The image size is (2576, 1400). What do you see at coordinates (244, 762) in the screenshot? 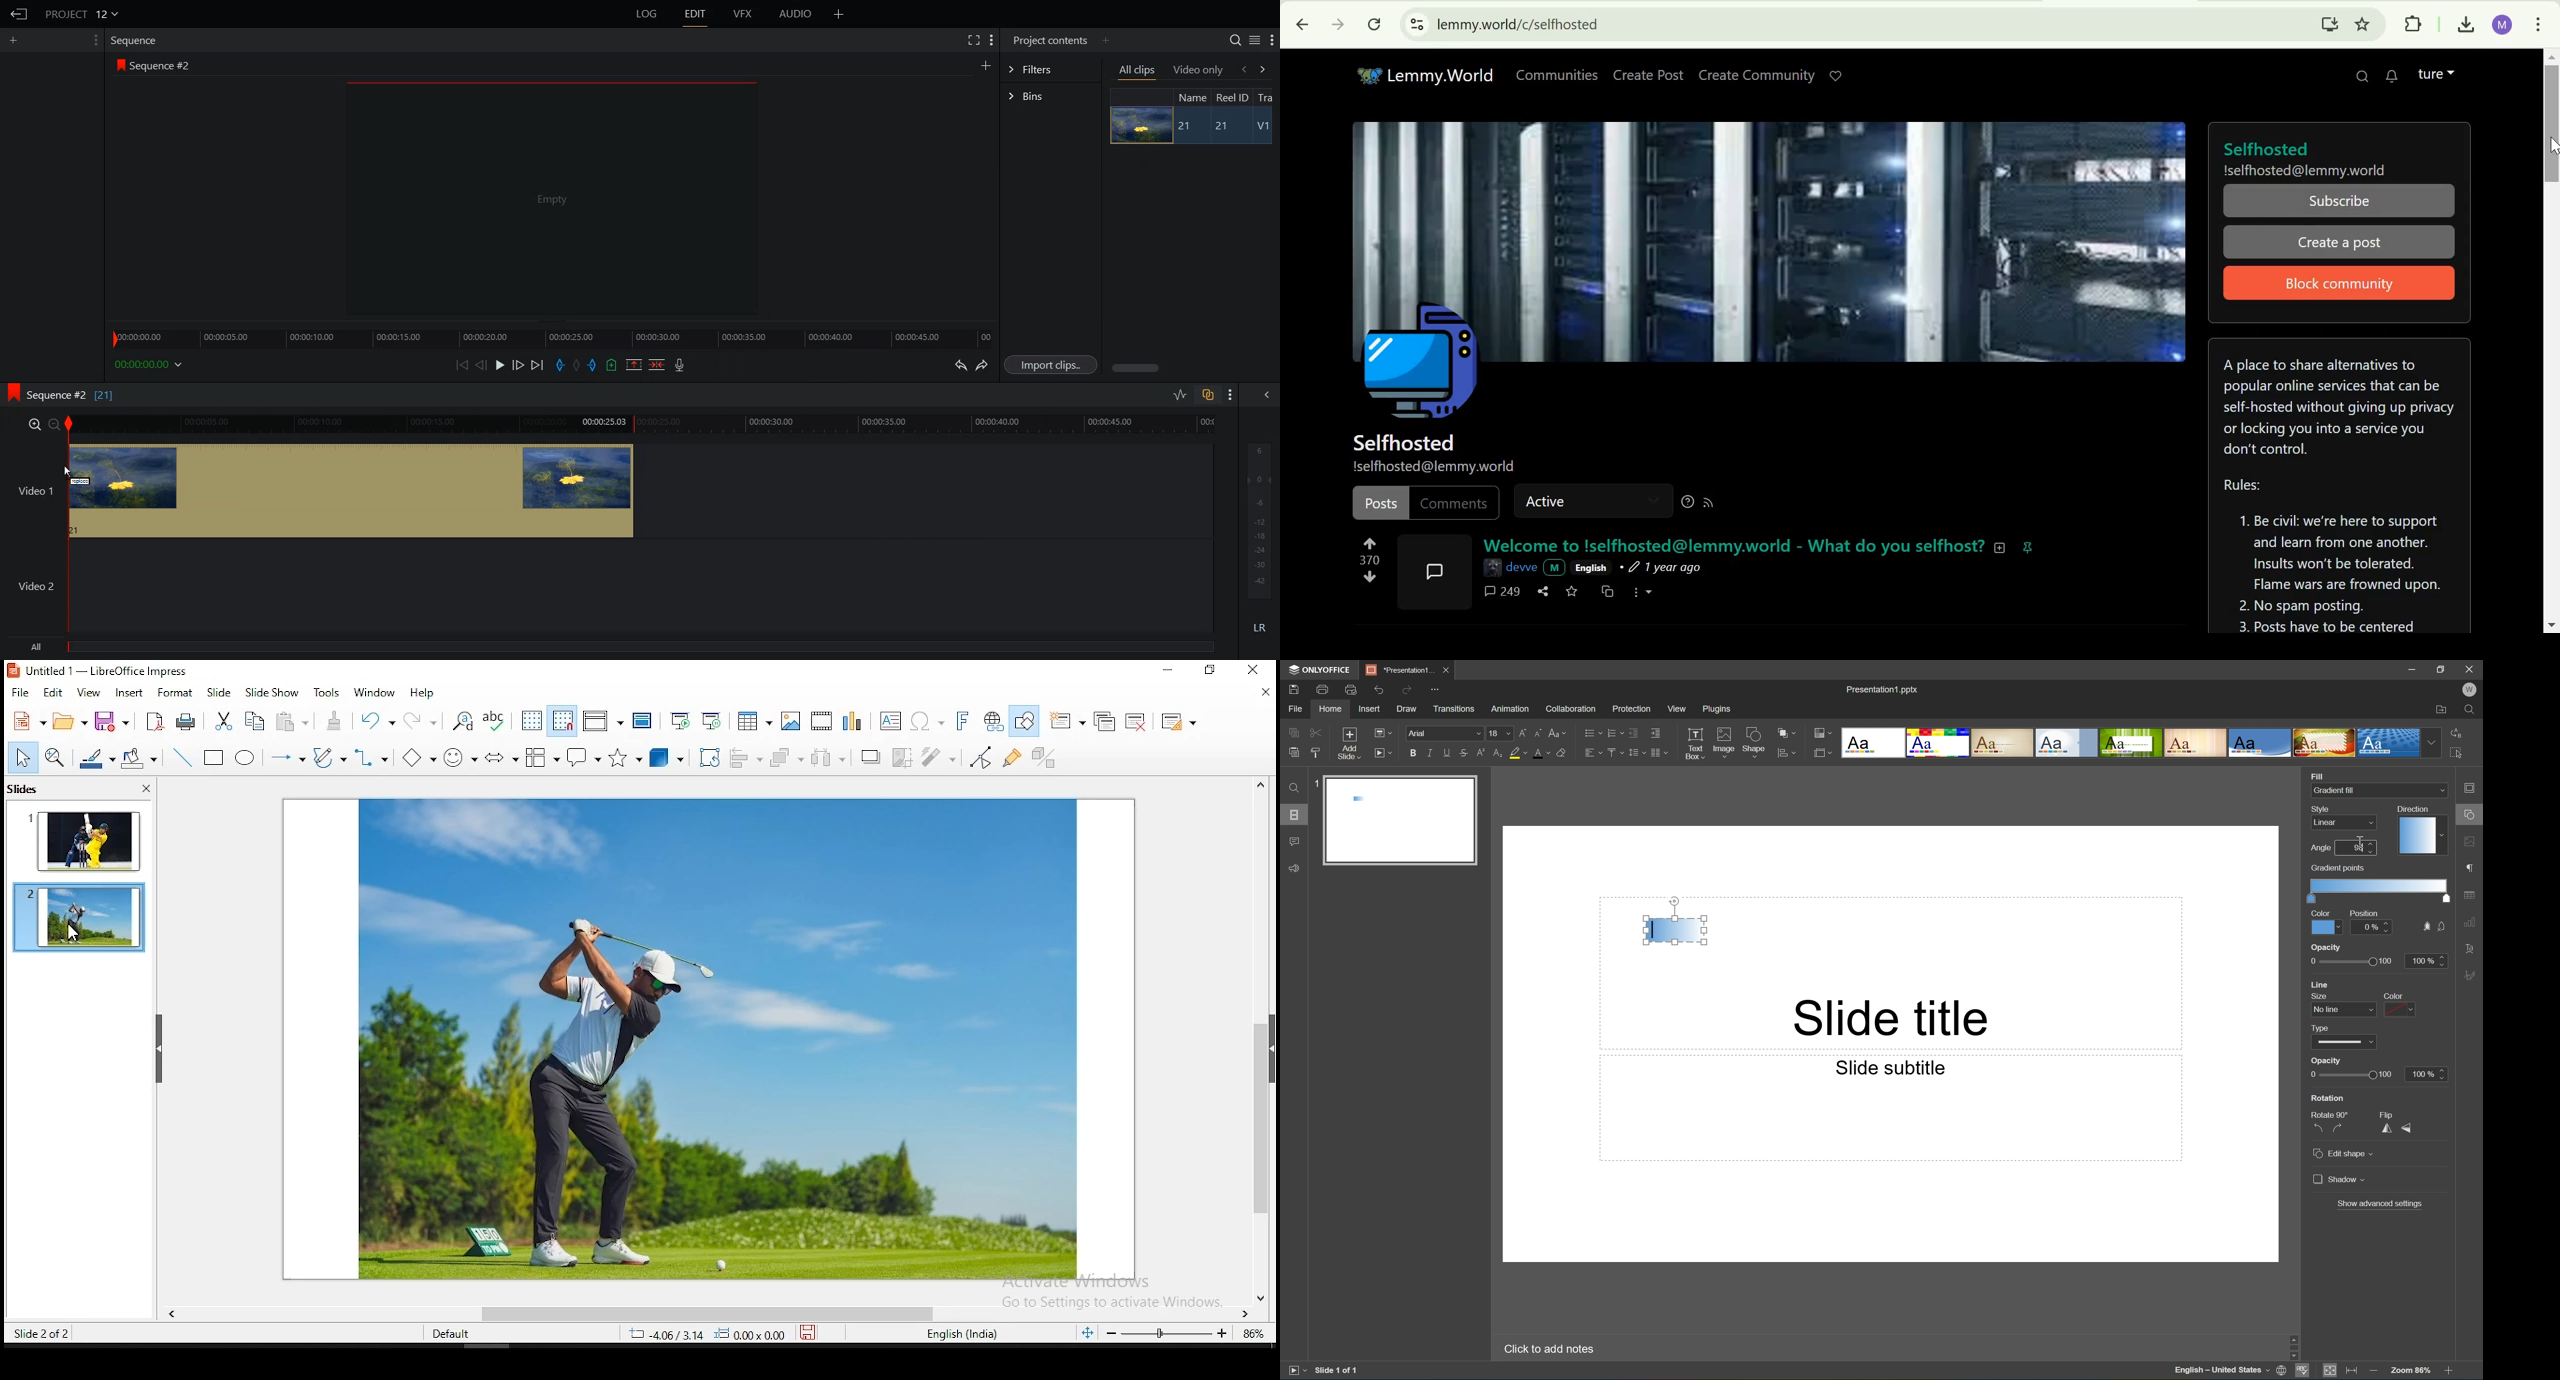
I see `ellipse` at bounding box center [244, 762].